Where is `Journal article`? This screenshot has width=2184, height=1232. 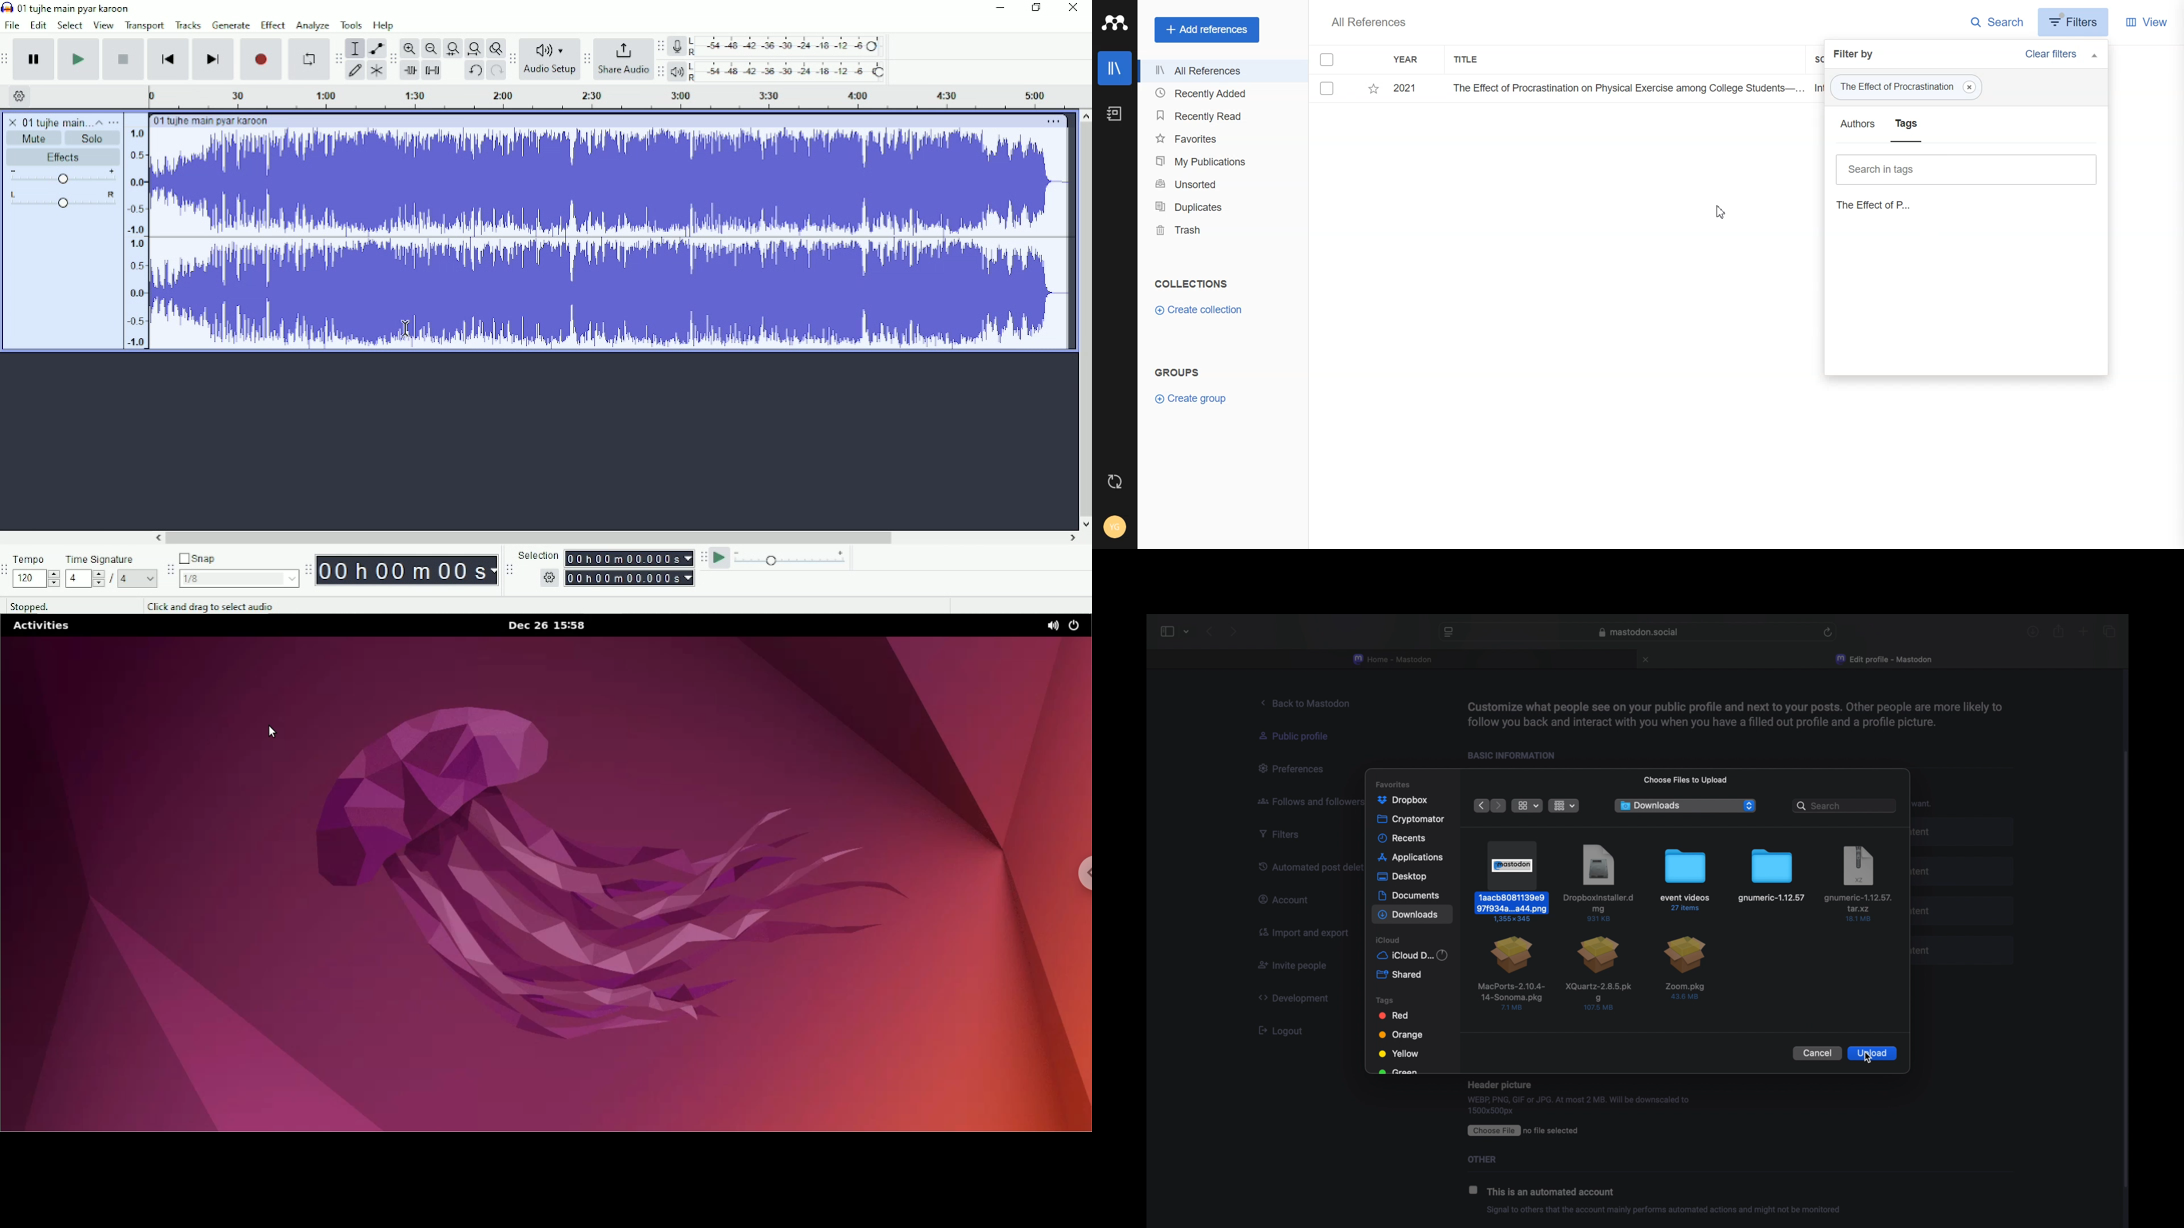 Journal article is located at coordinates (1967, 168).